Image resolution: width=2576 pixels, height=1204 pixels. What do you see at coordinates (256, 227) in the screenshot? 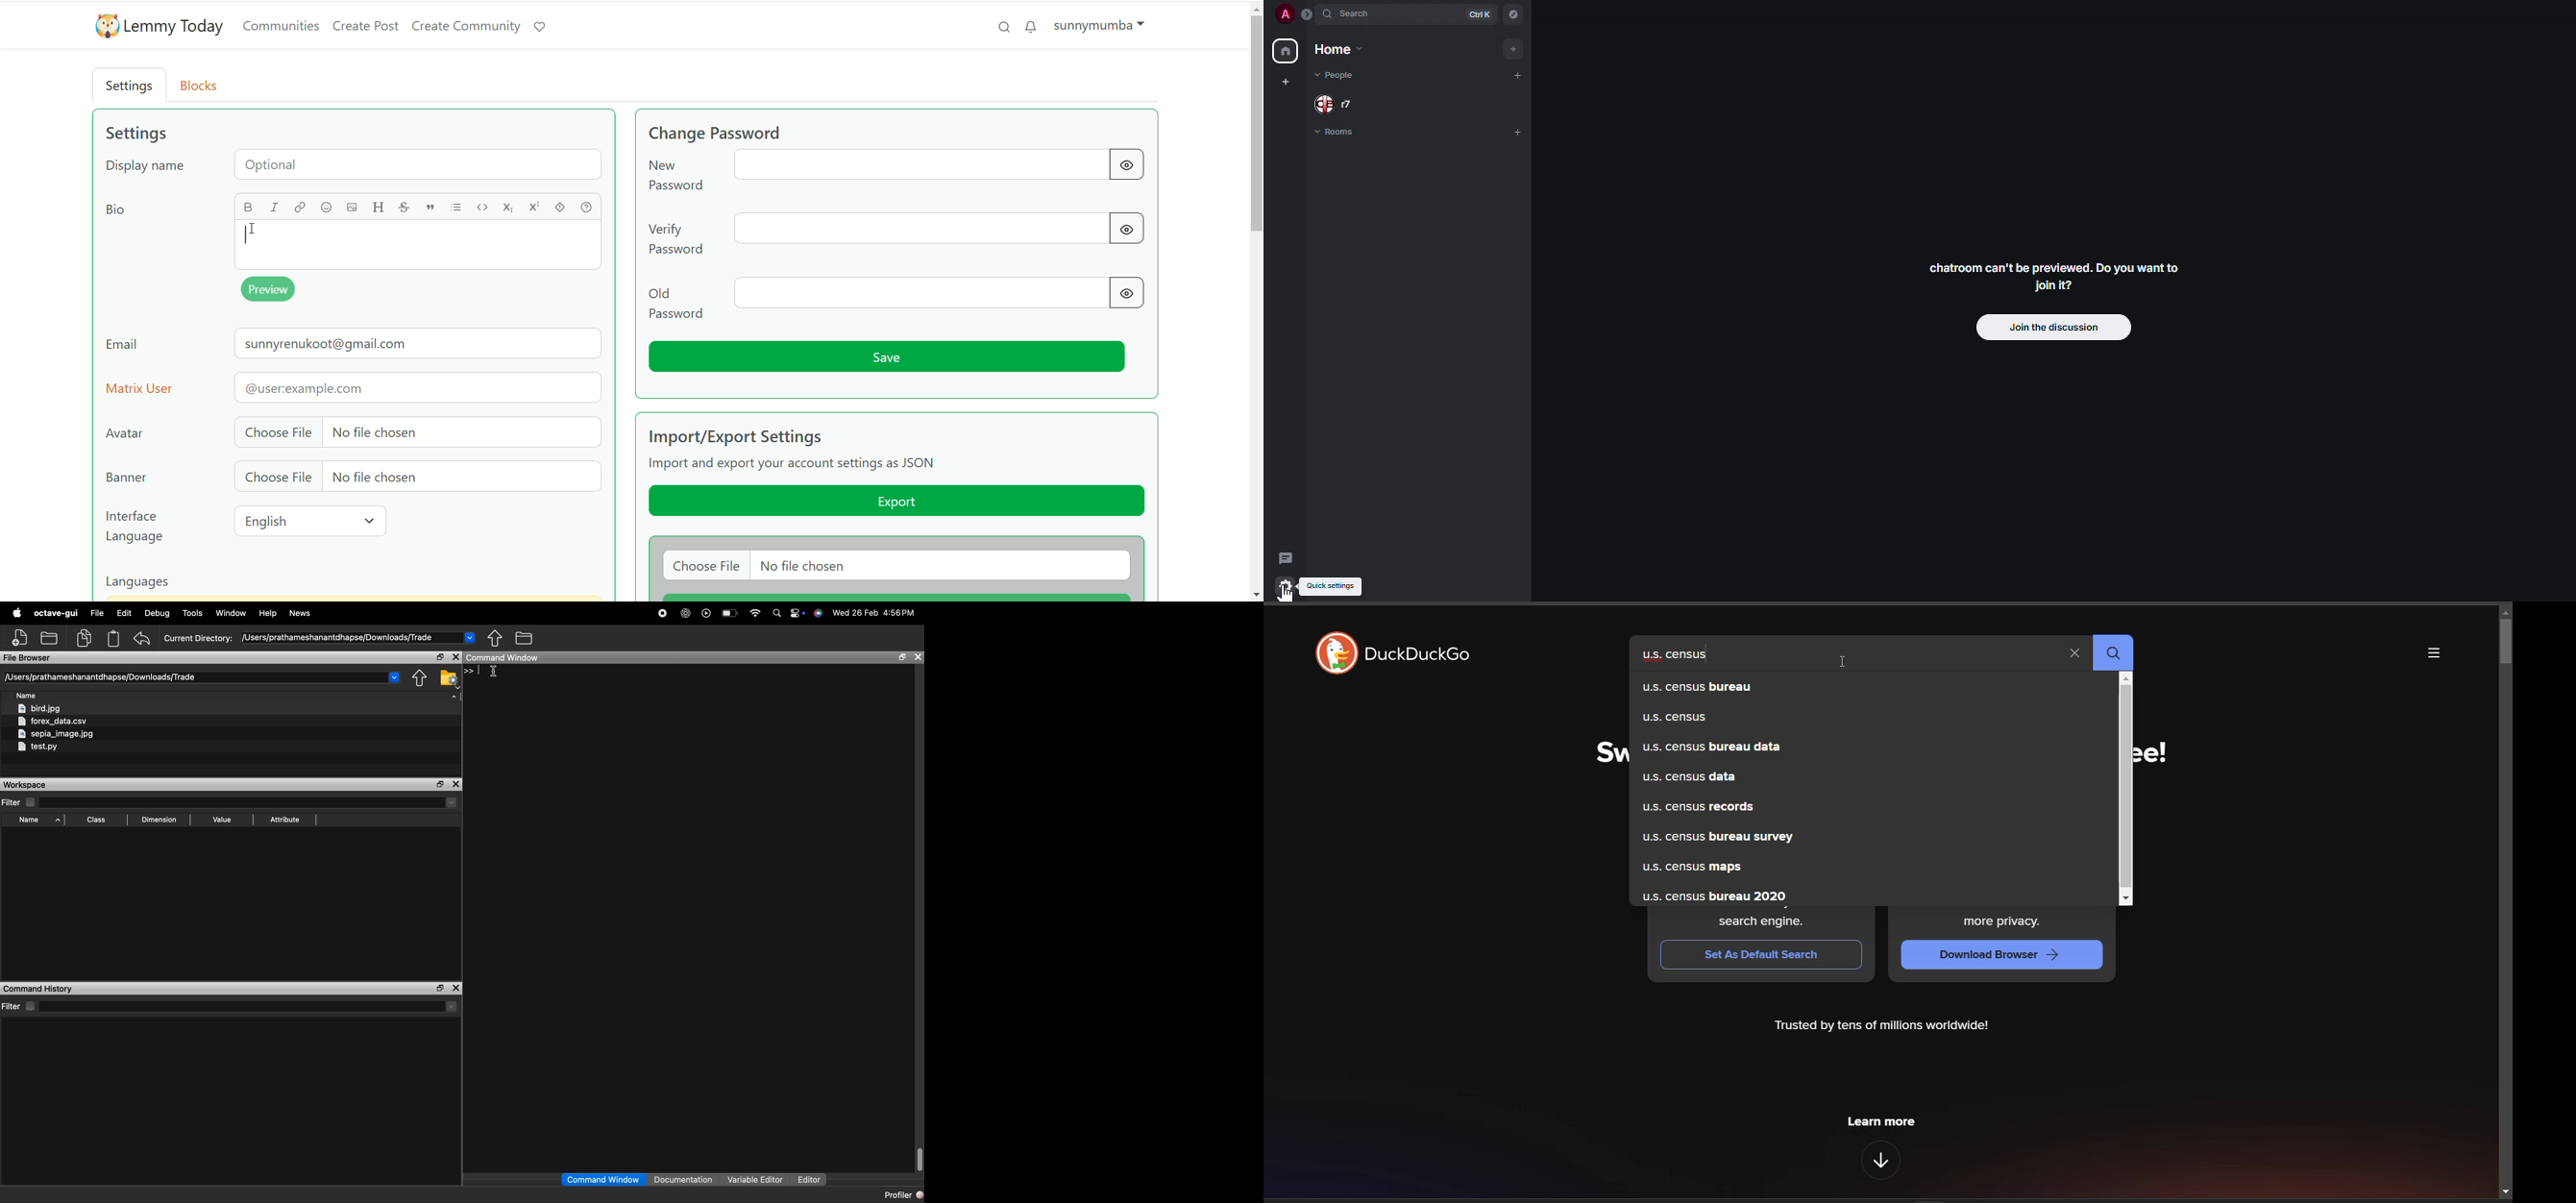
I see `Cursor` at bounding box center [256, 227].